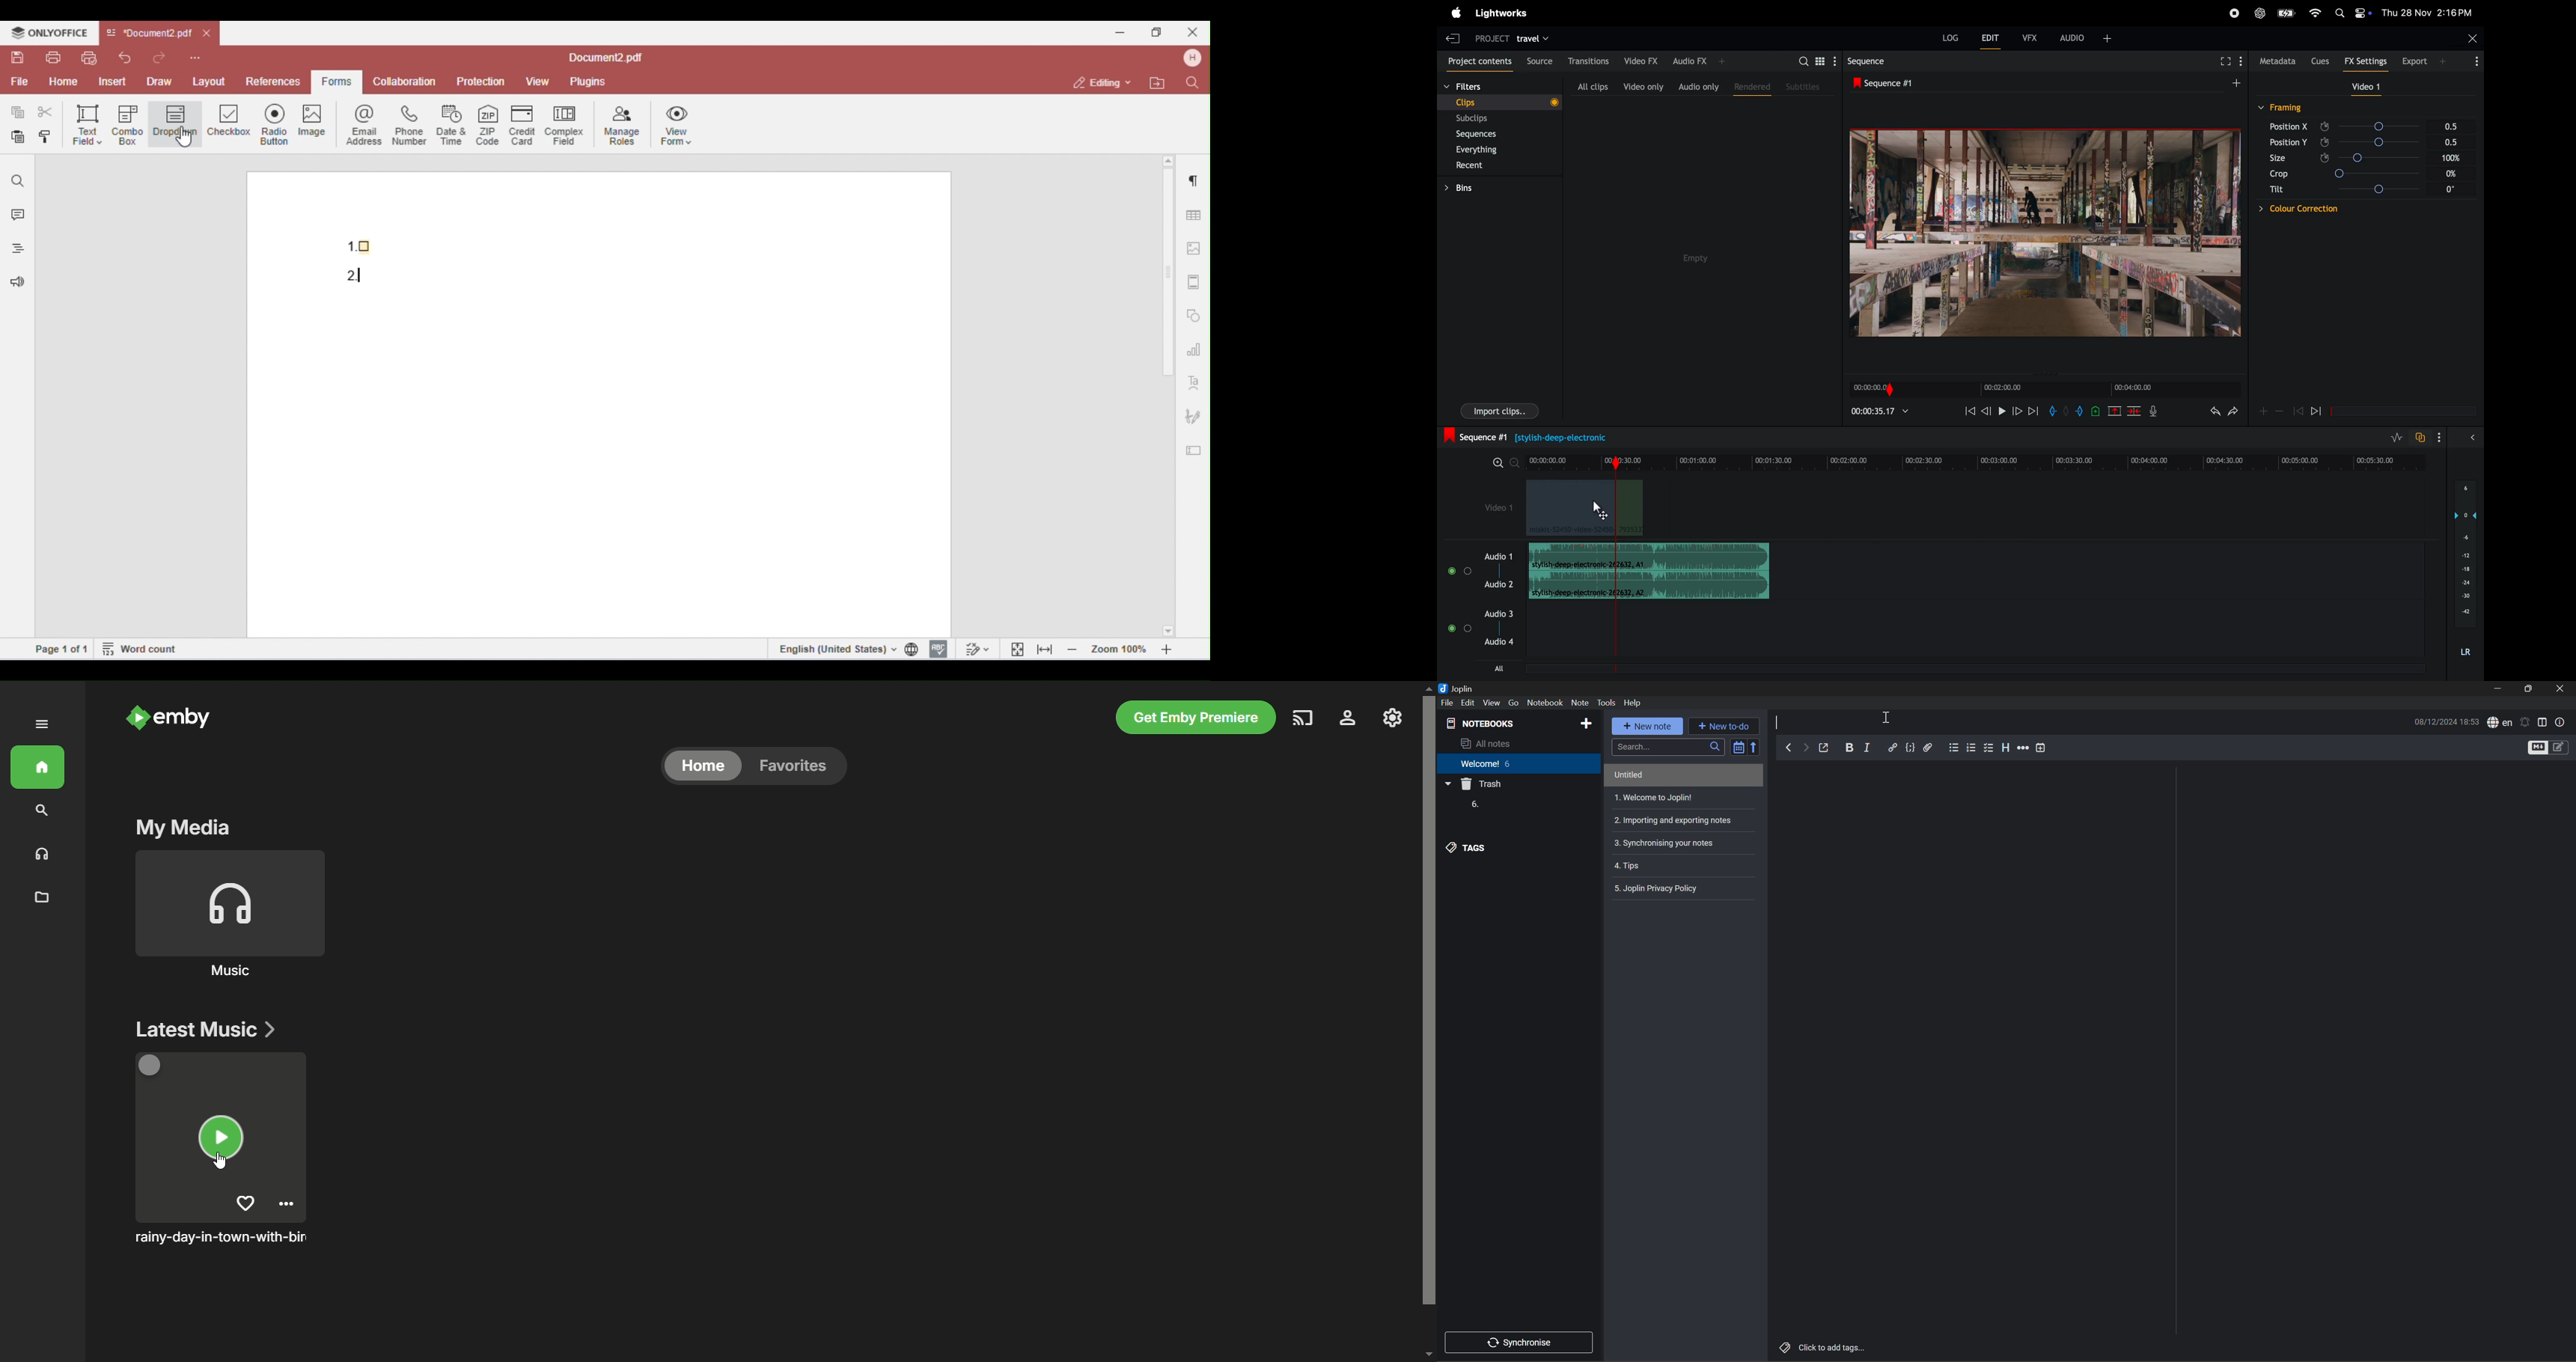 The image size is (2576, 1372). I want to click on redo, so click(2212, 412).